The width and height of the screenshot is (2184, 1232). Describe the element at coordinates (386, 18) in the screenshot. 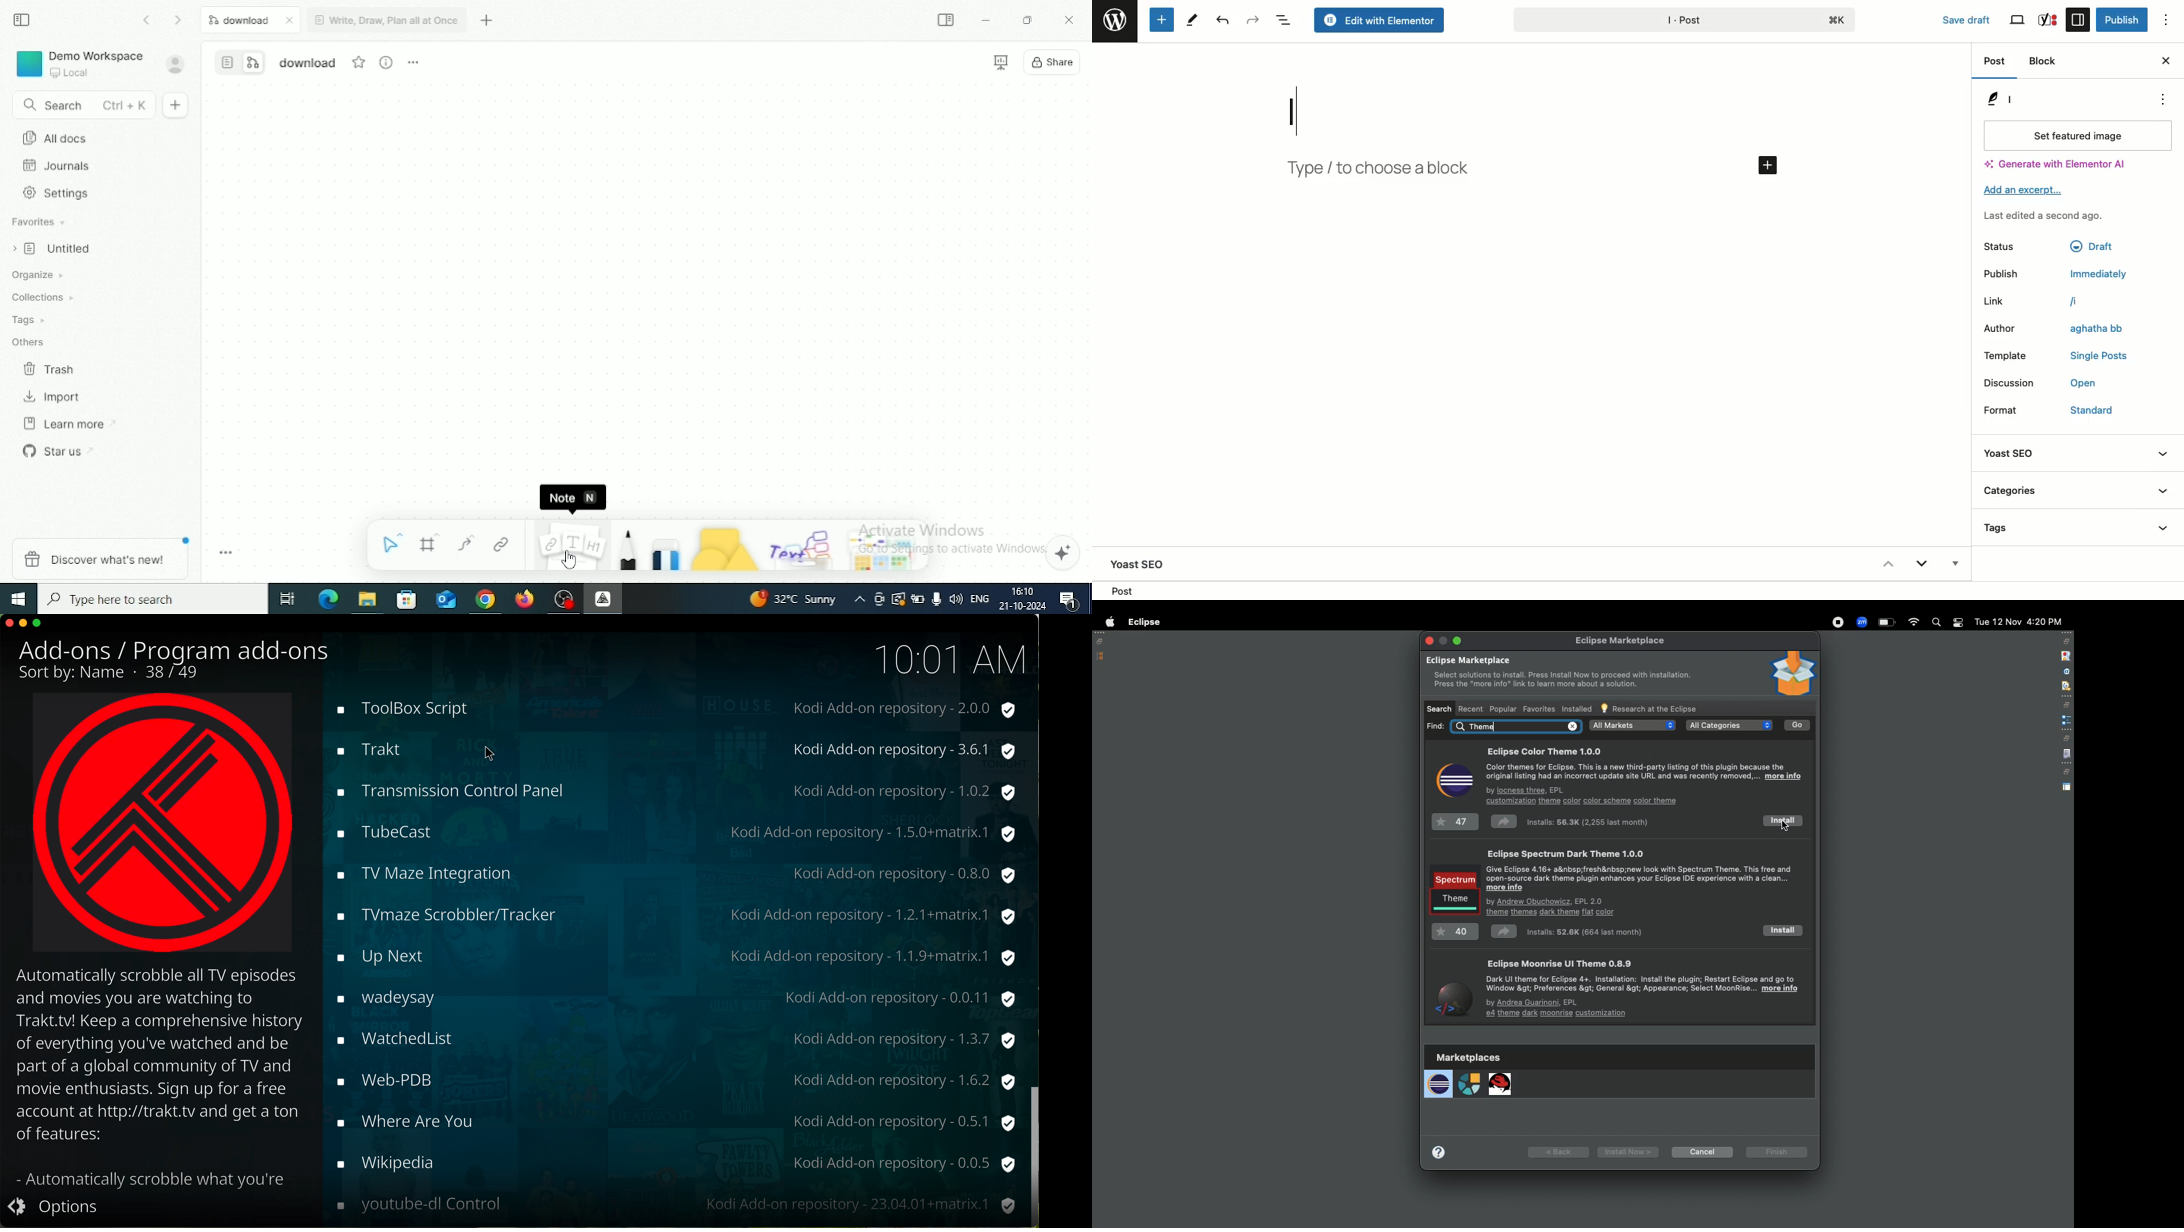

I see `Write, Draw, Plan all at Once` at that location.